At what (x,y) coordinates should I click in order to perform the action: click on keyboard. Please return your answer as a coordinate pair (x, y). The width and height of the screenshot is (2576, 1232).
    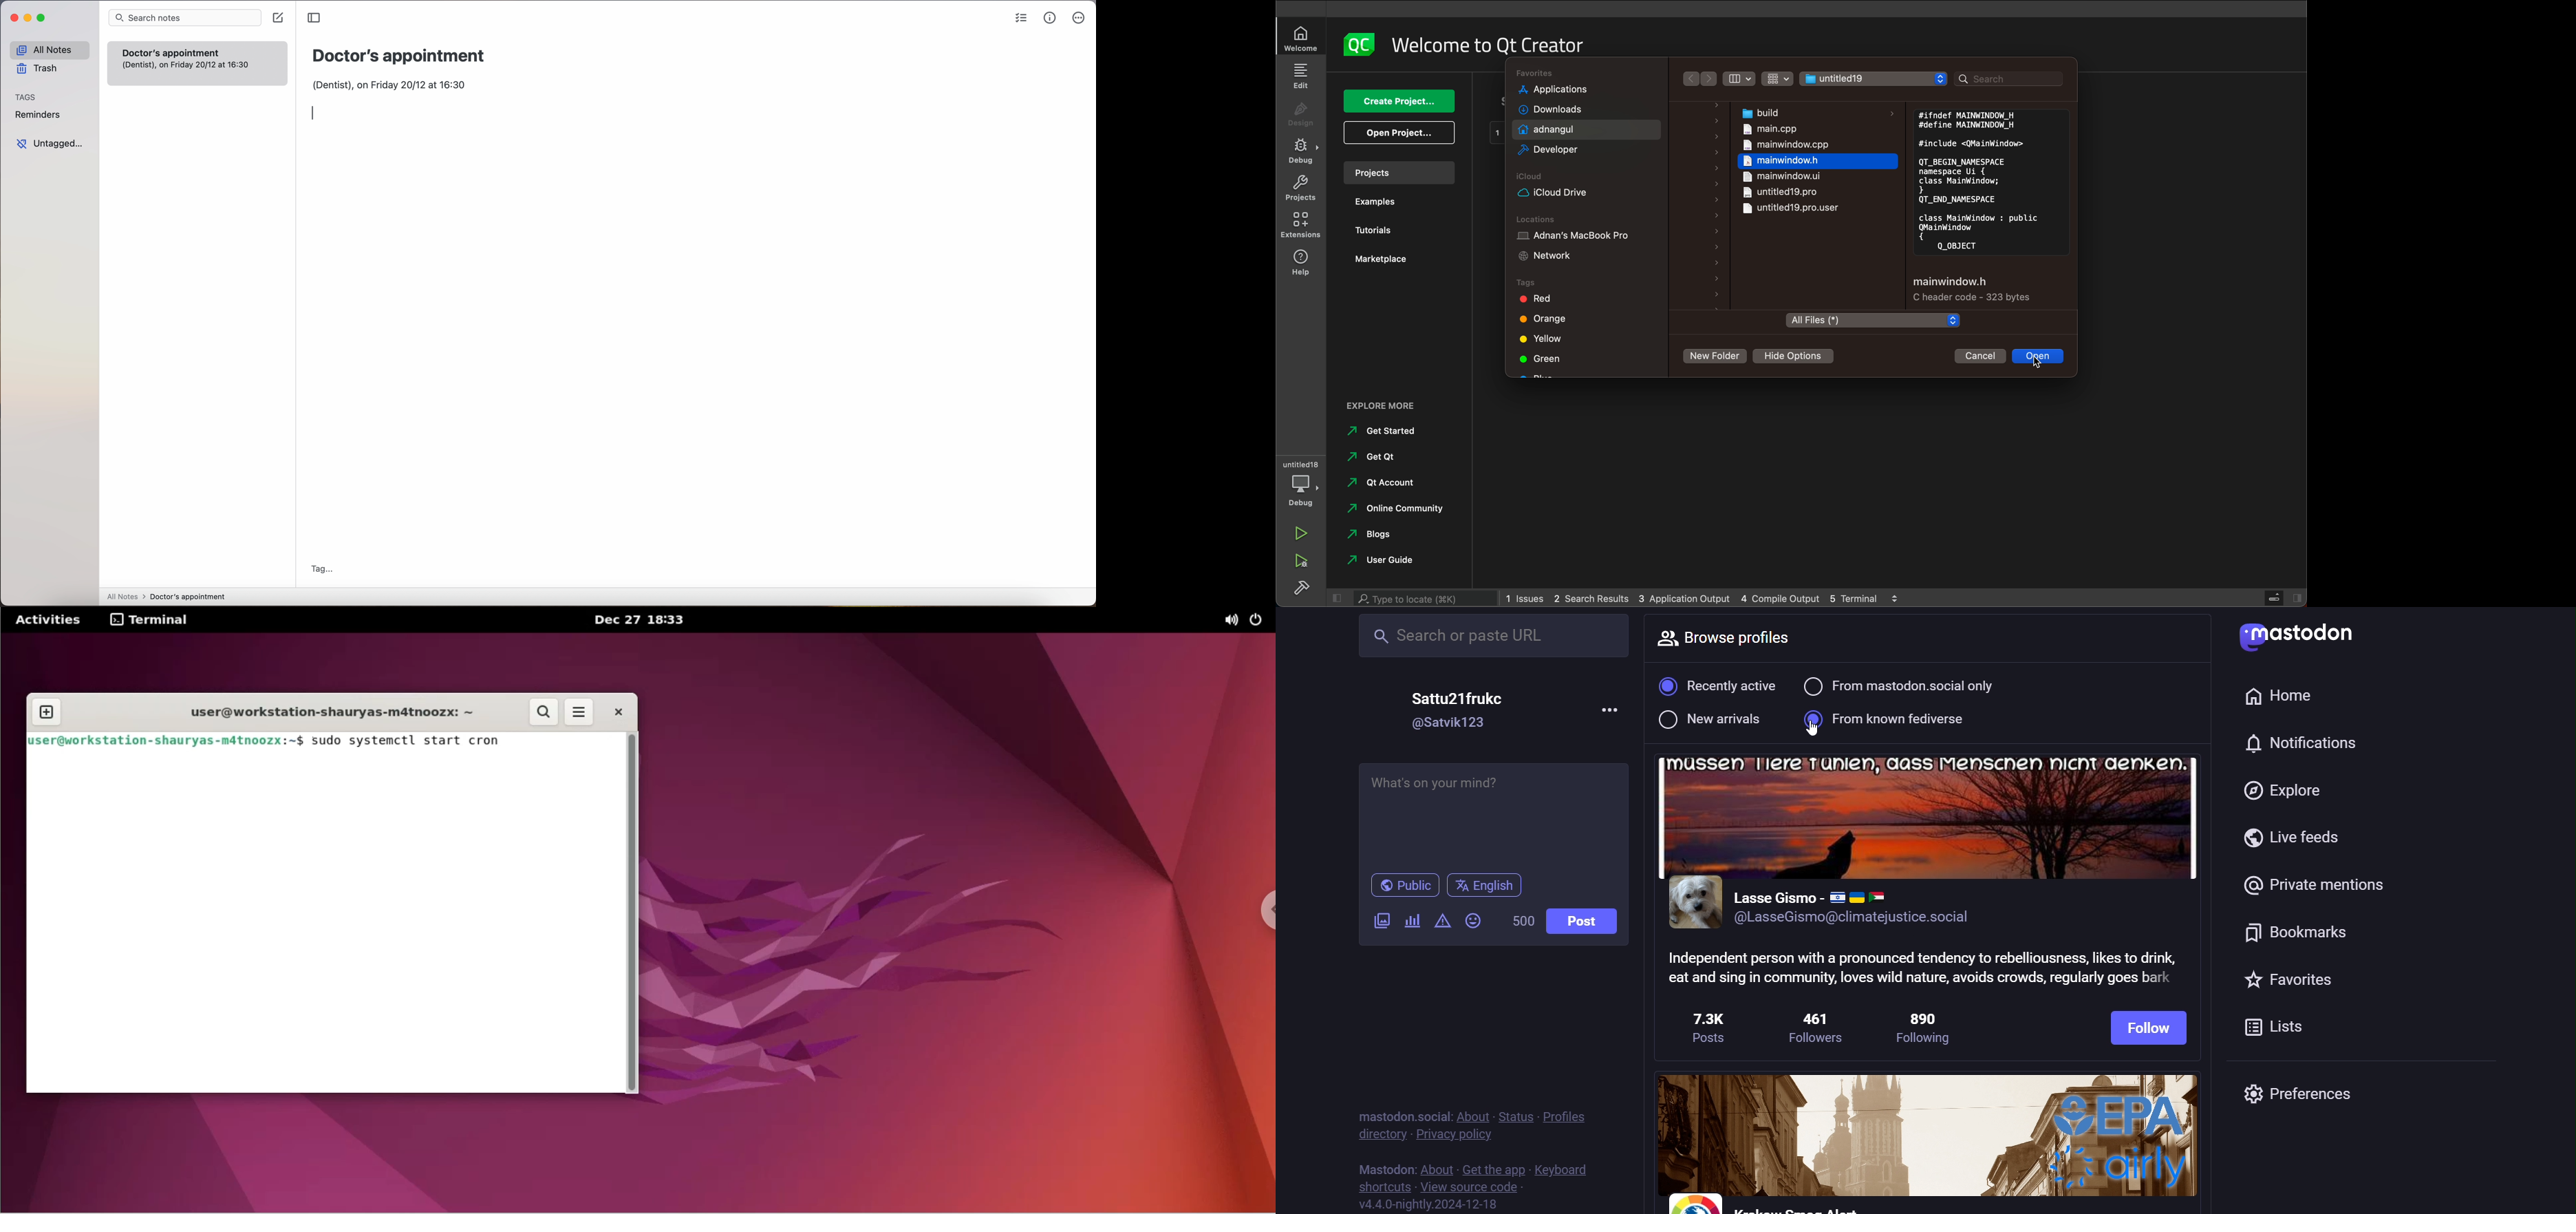
    Looking at the image, I should click on (1563, 1170).